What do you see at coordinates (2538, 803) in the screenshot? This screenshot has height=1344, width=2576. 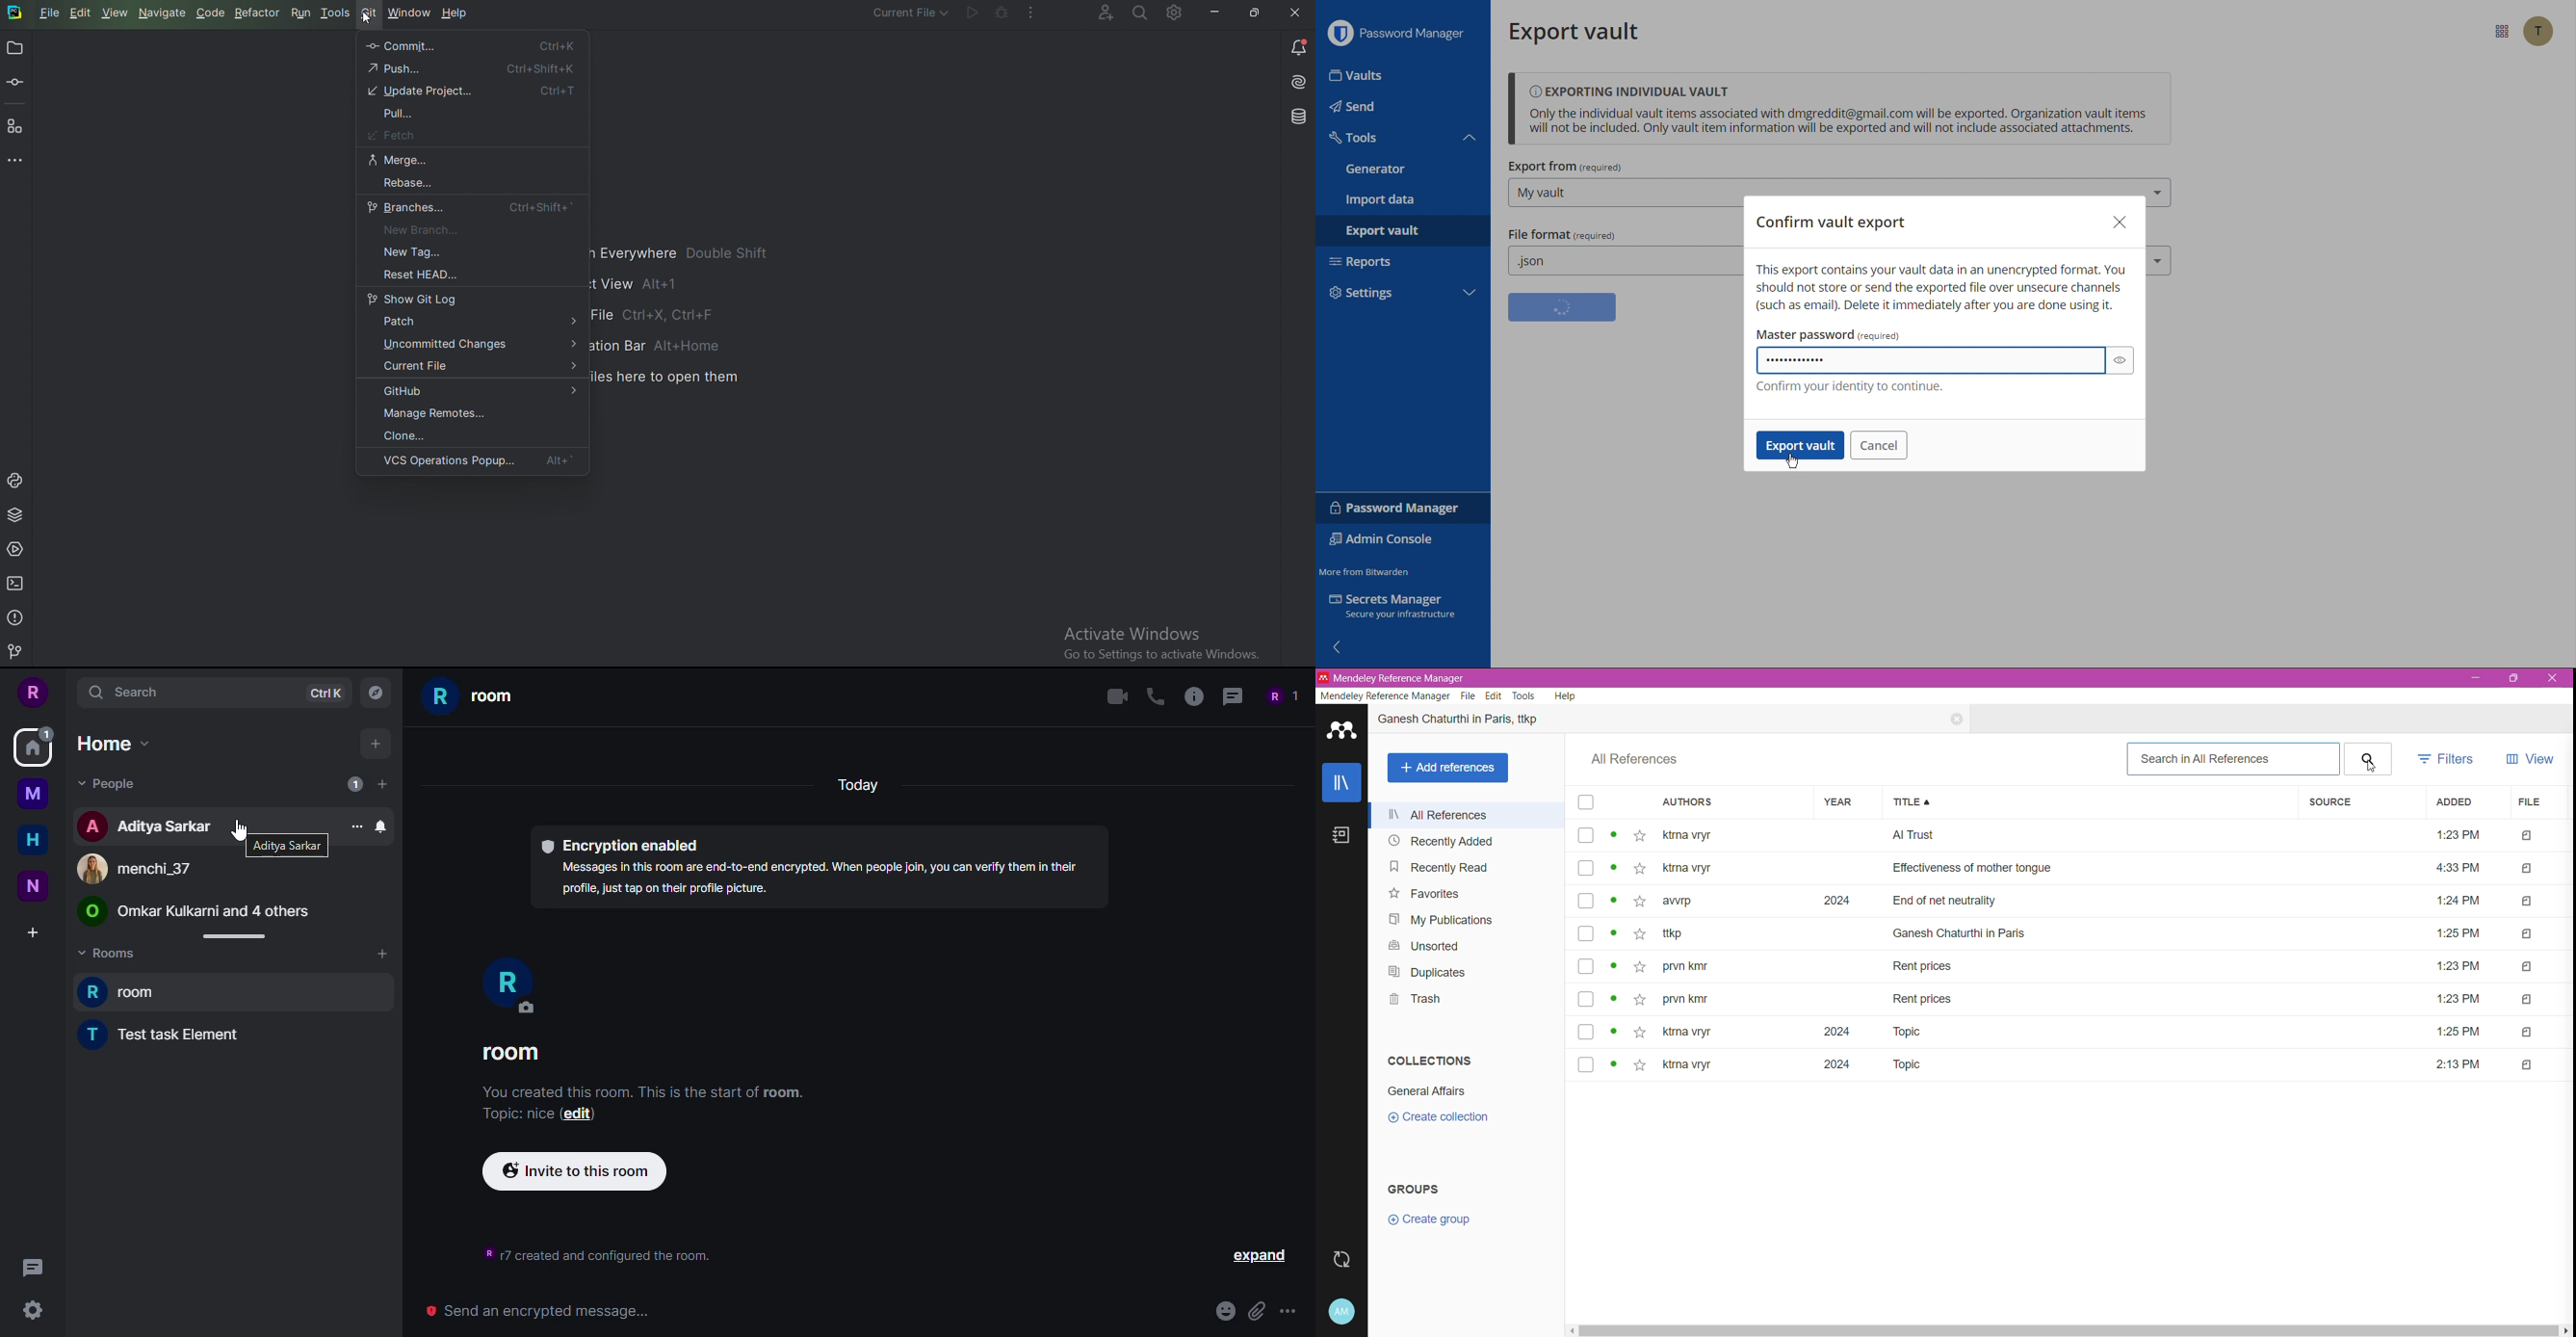 I see `File` at bounding box center [2538, 803].